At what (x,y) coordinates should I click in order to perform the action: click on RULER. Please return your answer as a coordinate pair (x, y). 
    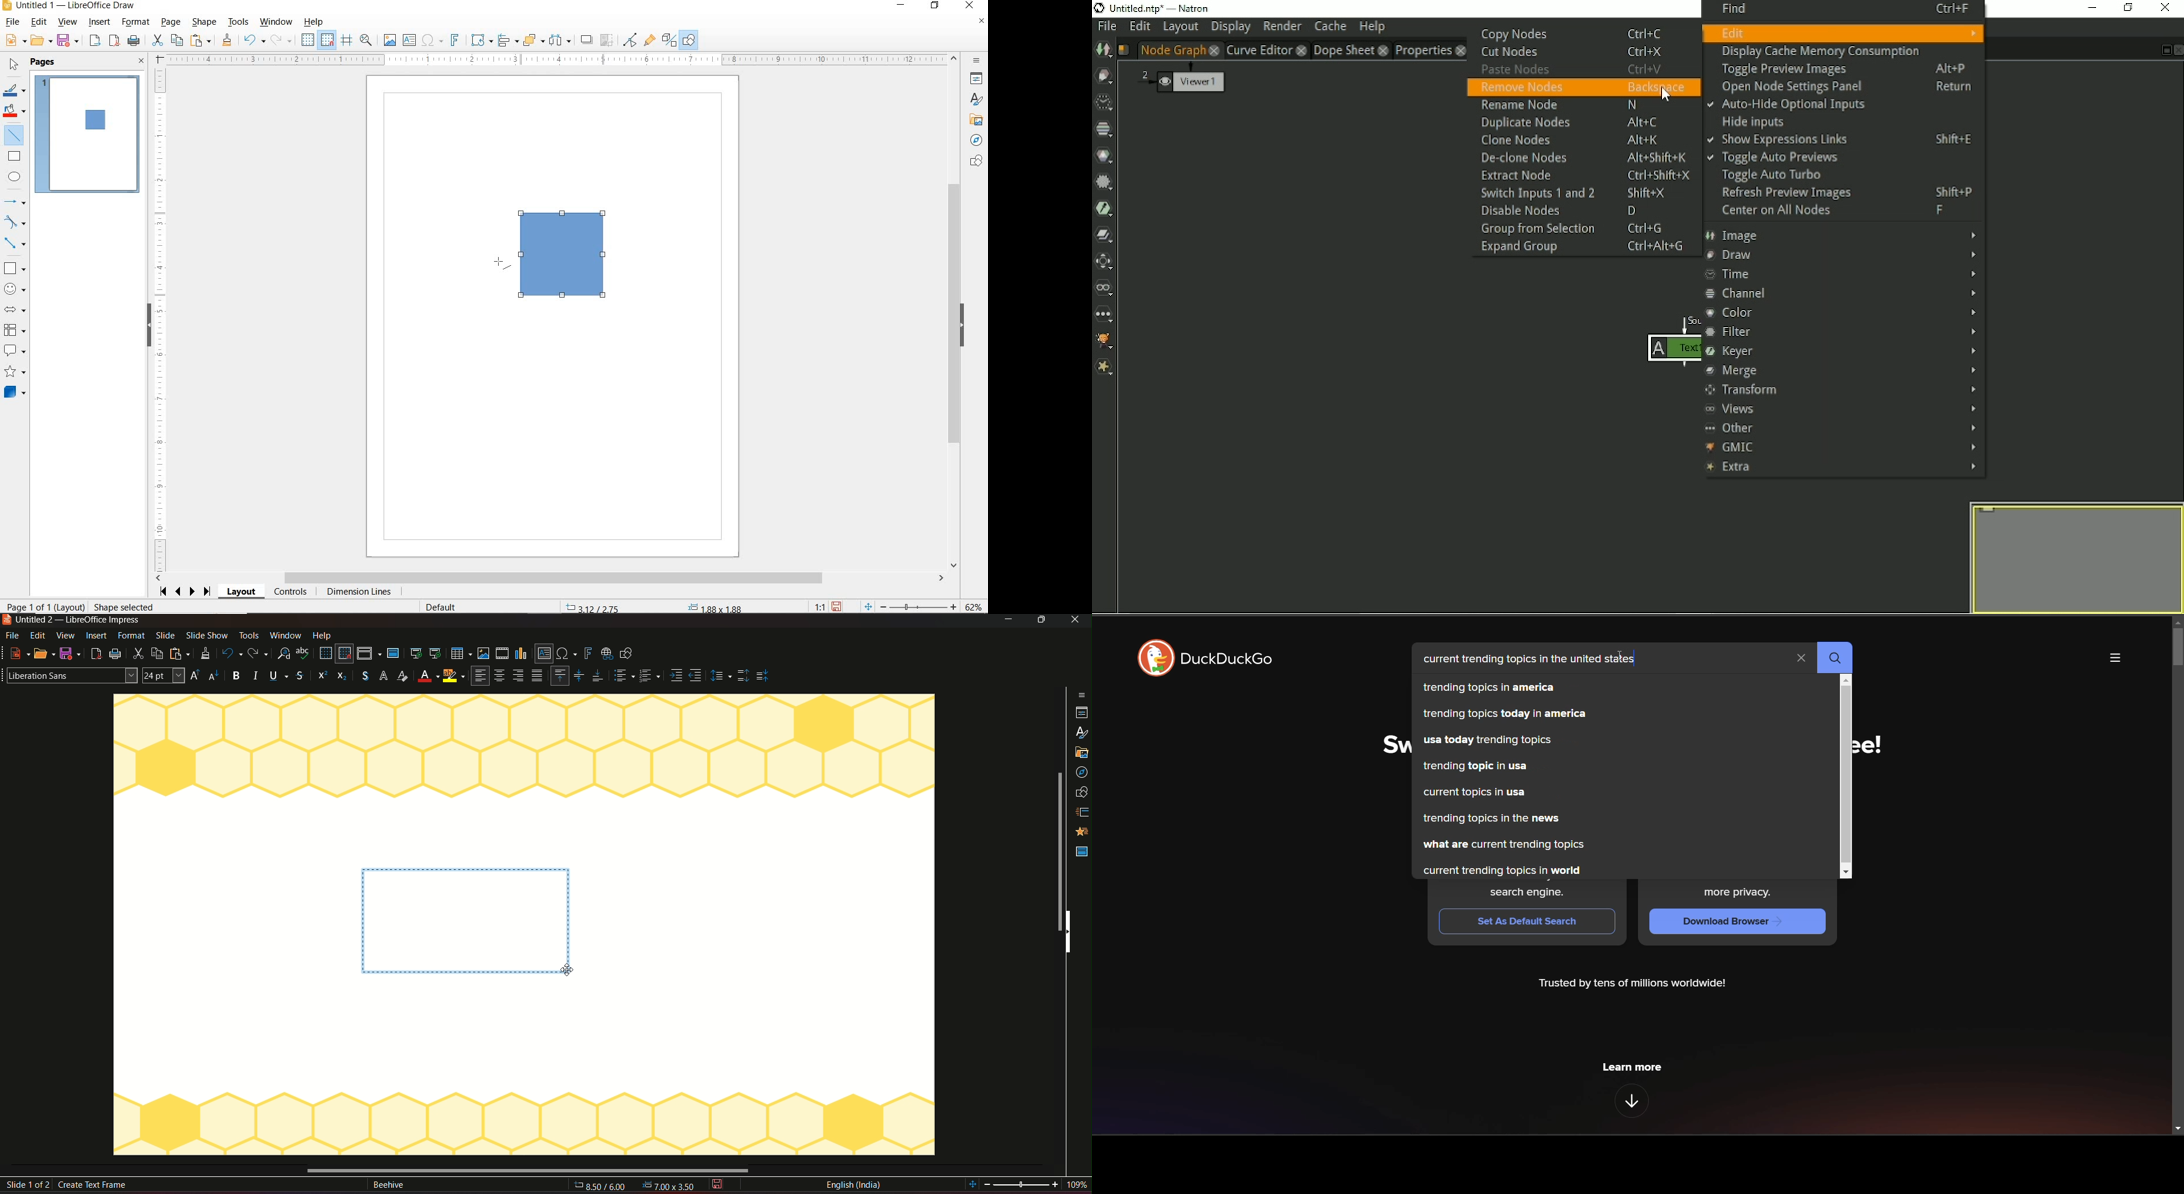
    Looking at the image, I should click on (556, 59).